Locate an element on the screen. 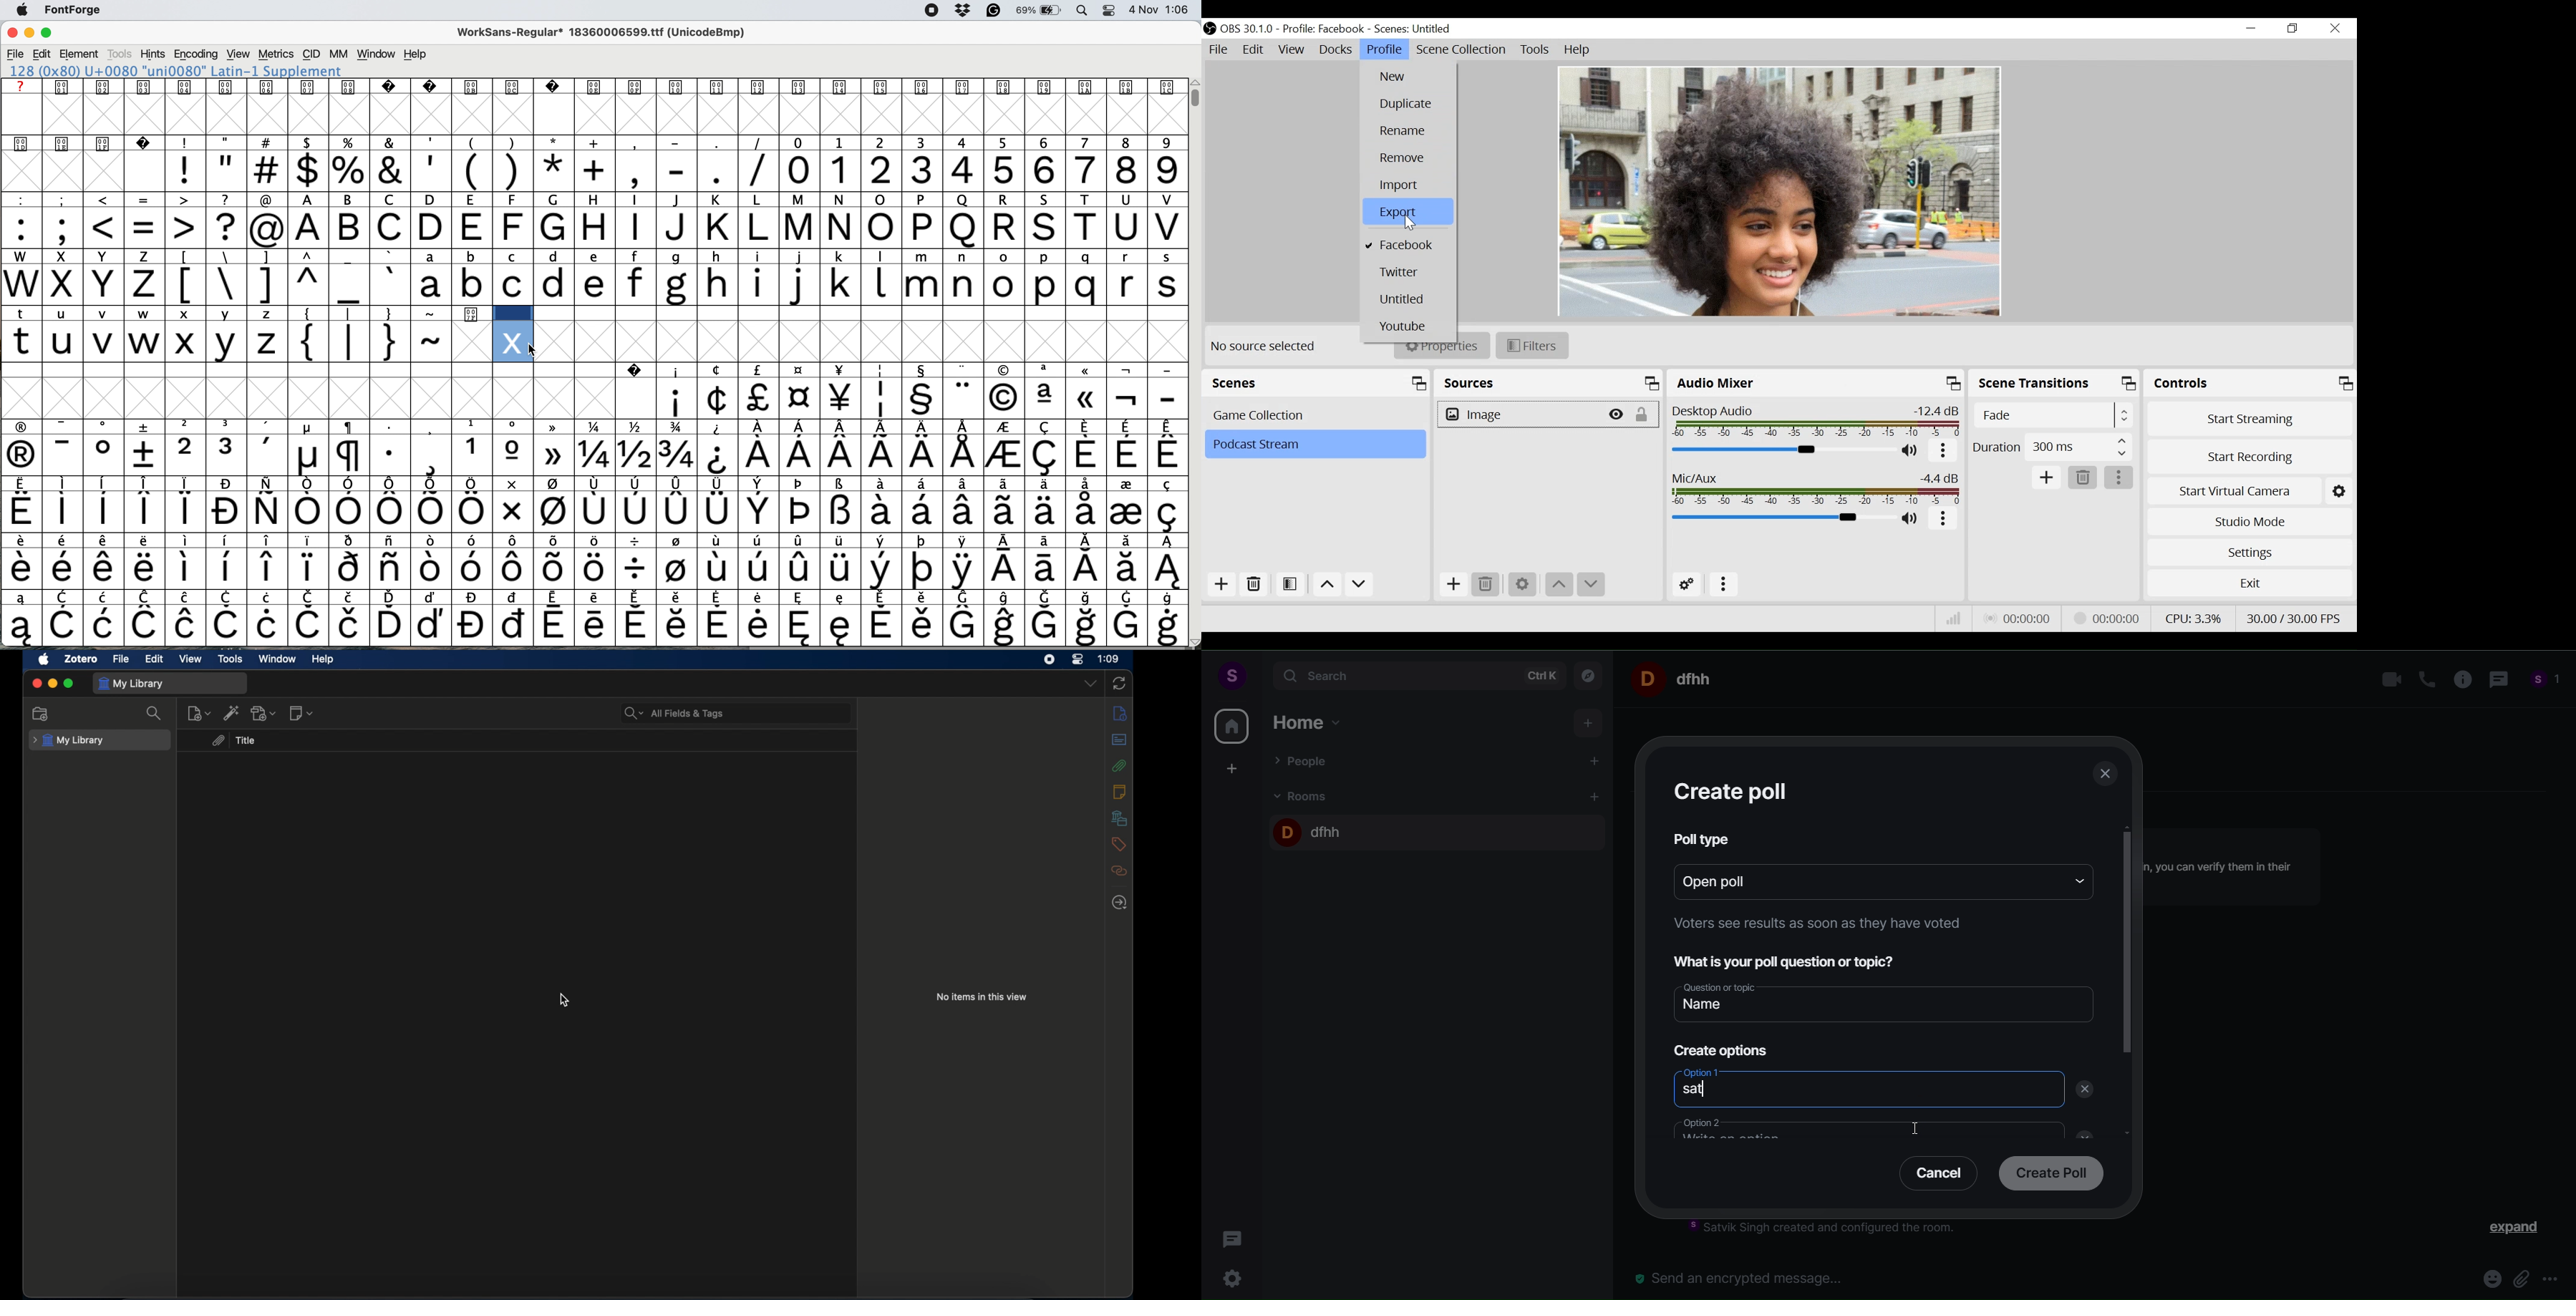 This screenshot has height=1316, width=2576. Start Streaming is located at coordinates (2252, 419).